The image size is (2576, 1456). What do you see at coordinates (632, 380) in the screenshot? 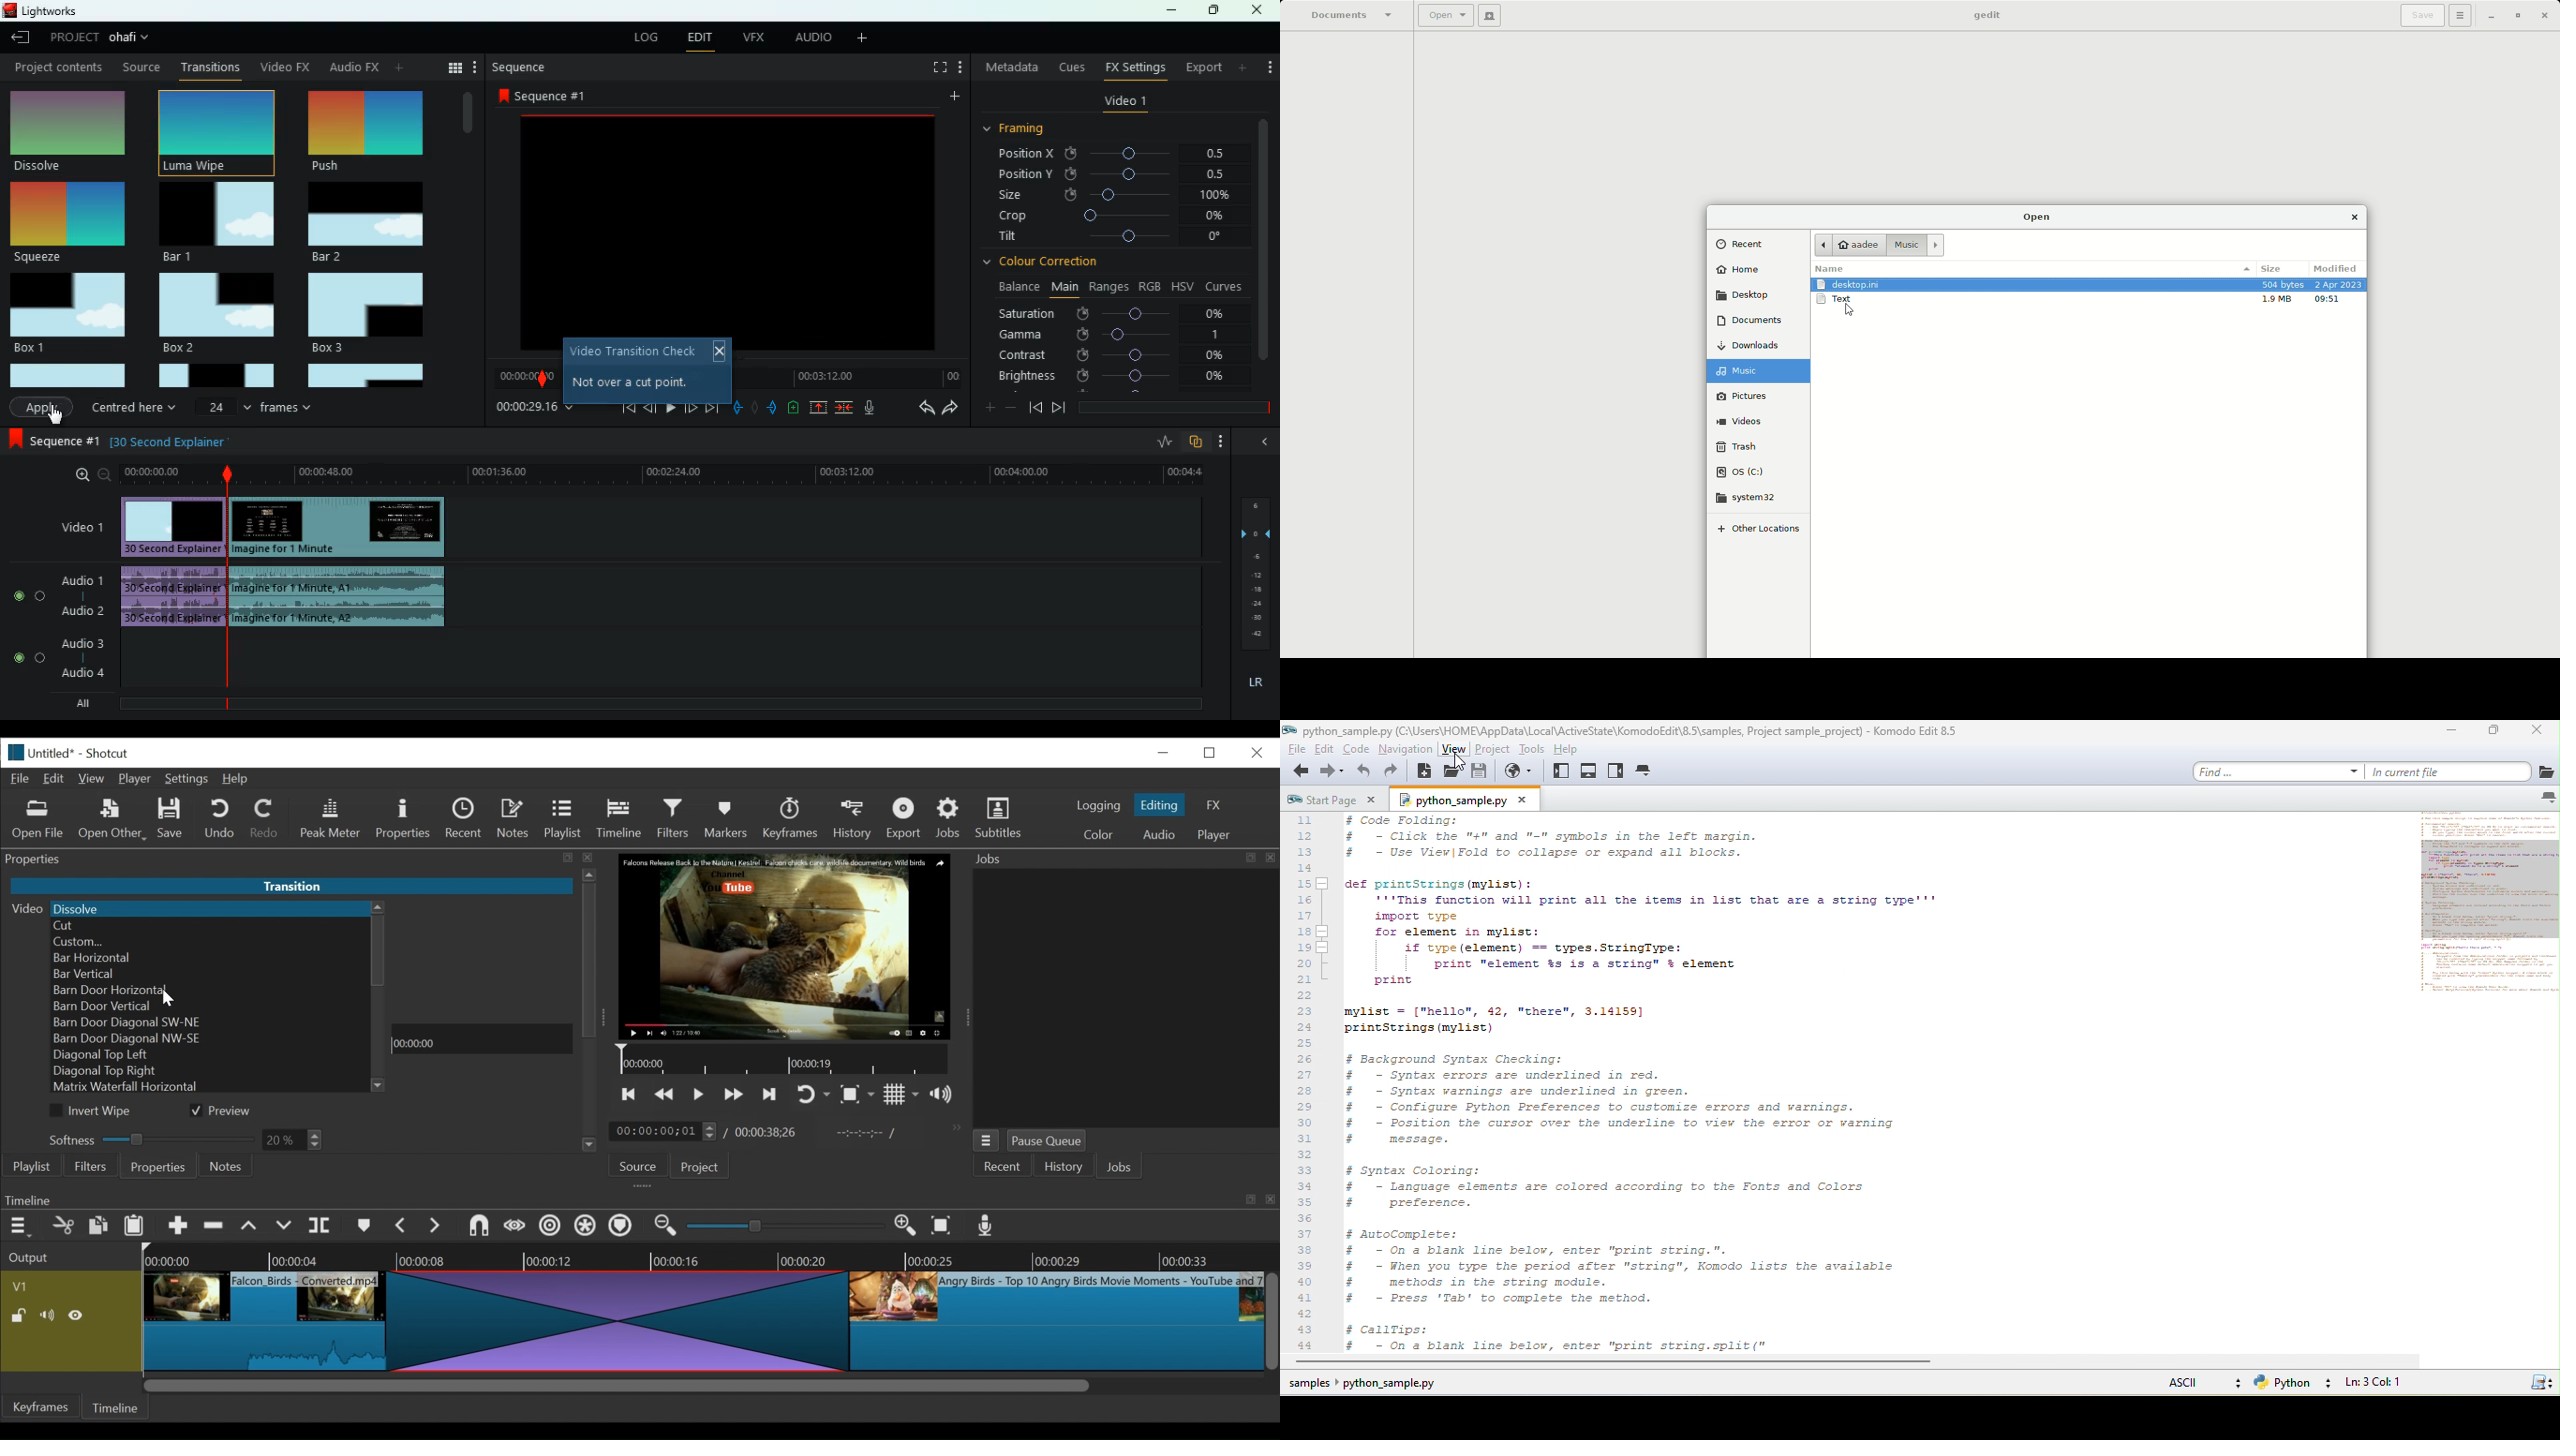
I see `not over a cut point.` at bounding box center [632, 380].